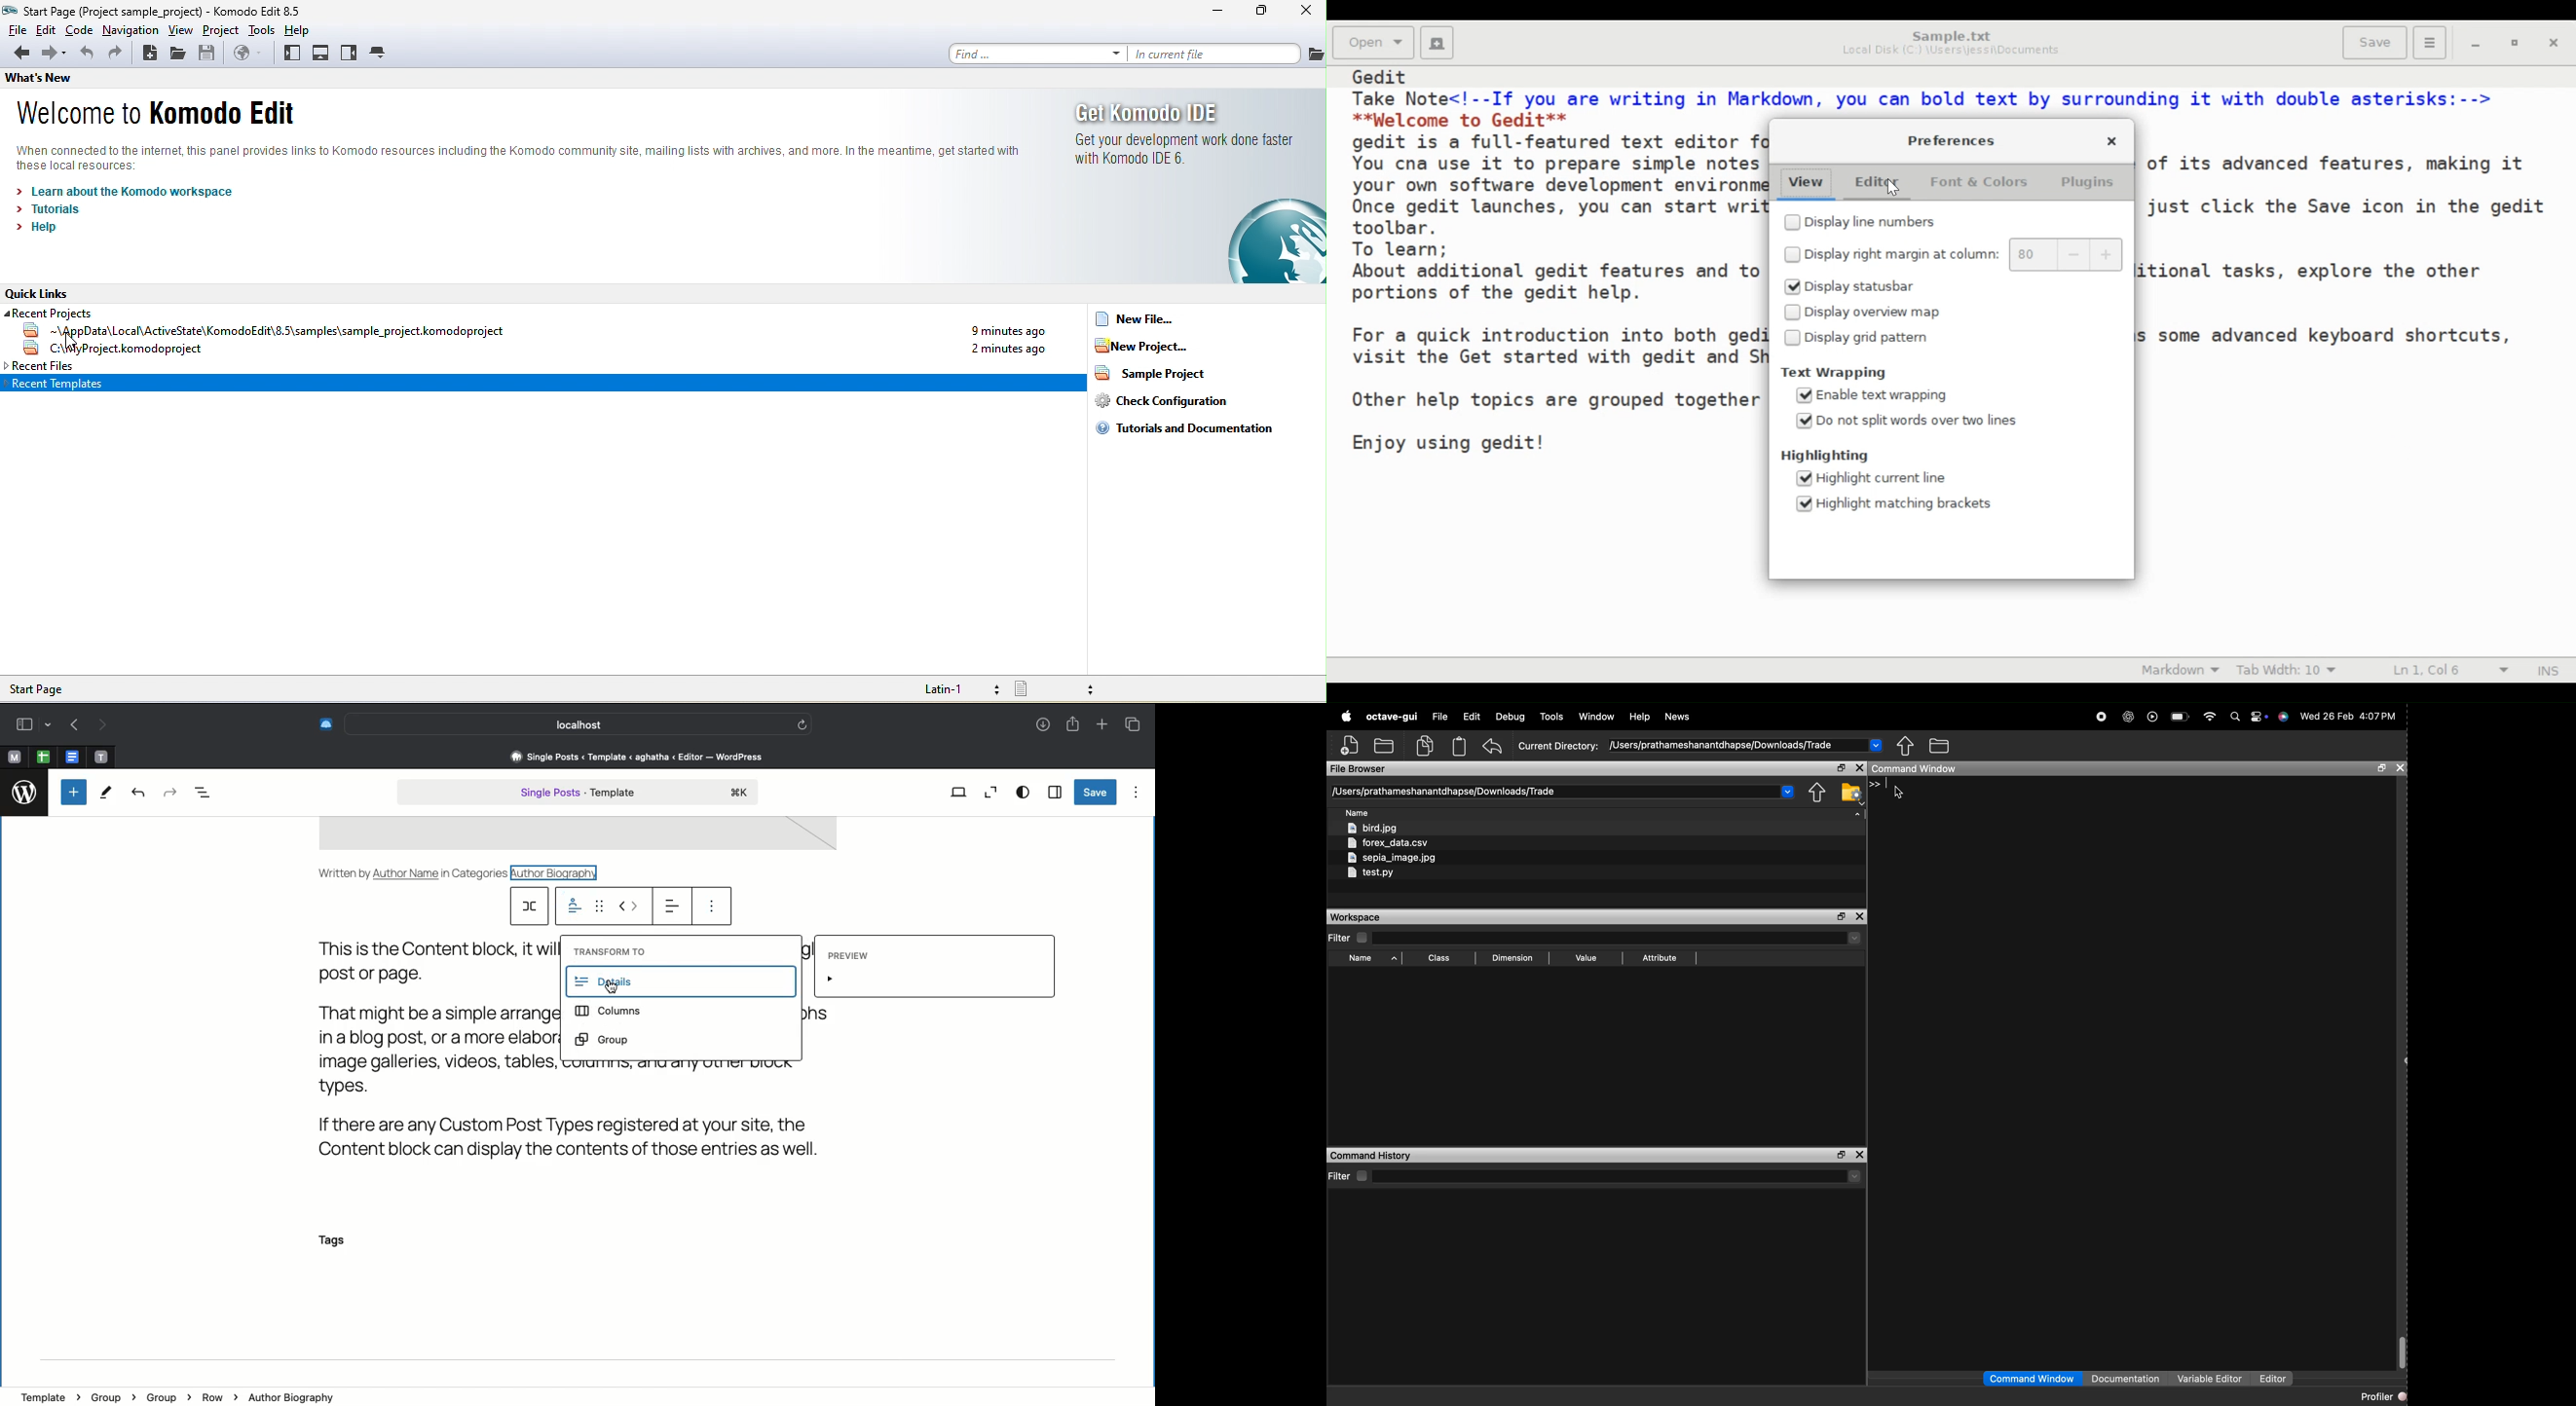  What do you see at coordinates (1374, 42) in the screenshot?
I see `Open` at bounding box center [1374, 42].